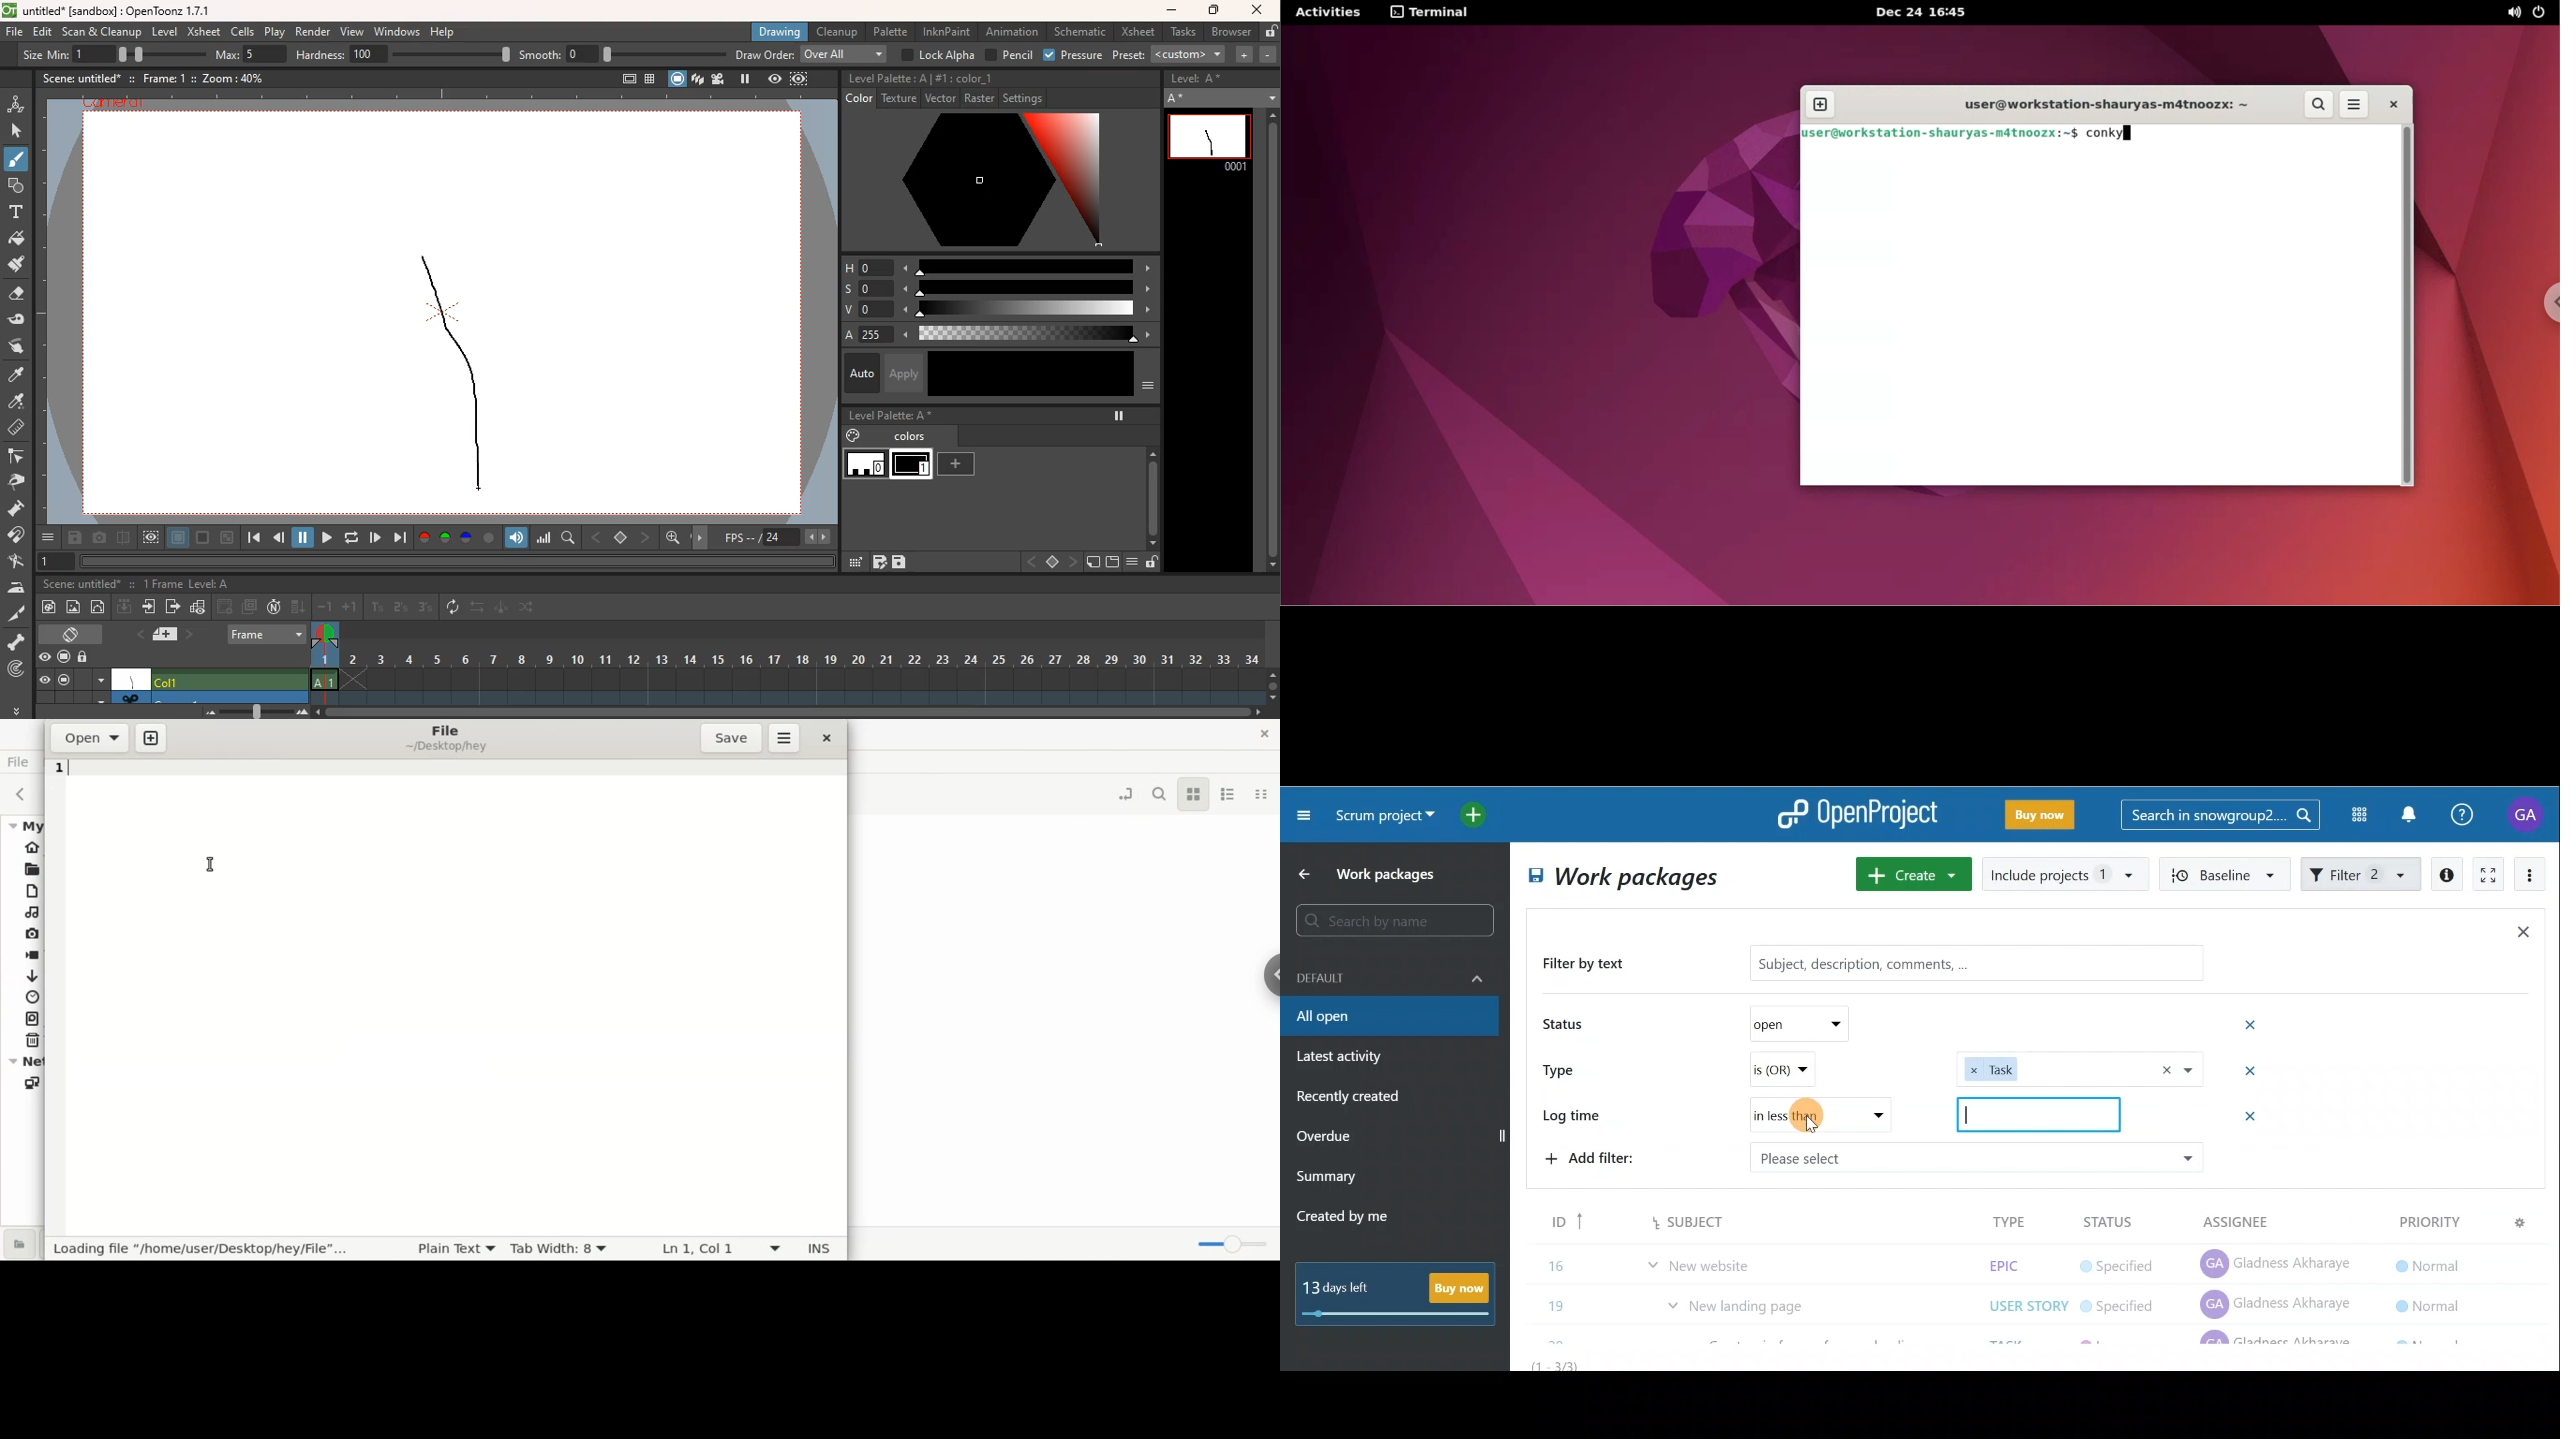 The height and width of the screenshot is (1456, 2576). I want to click on Default, so click(1390, 976).